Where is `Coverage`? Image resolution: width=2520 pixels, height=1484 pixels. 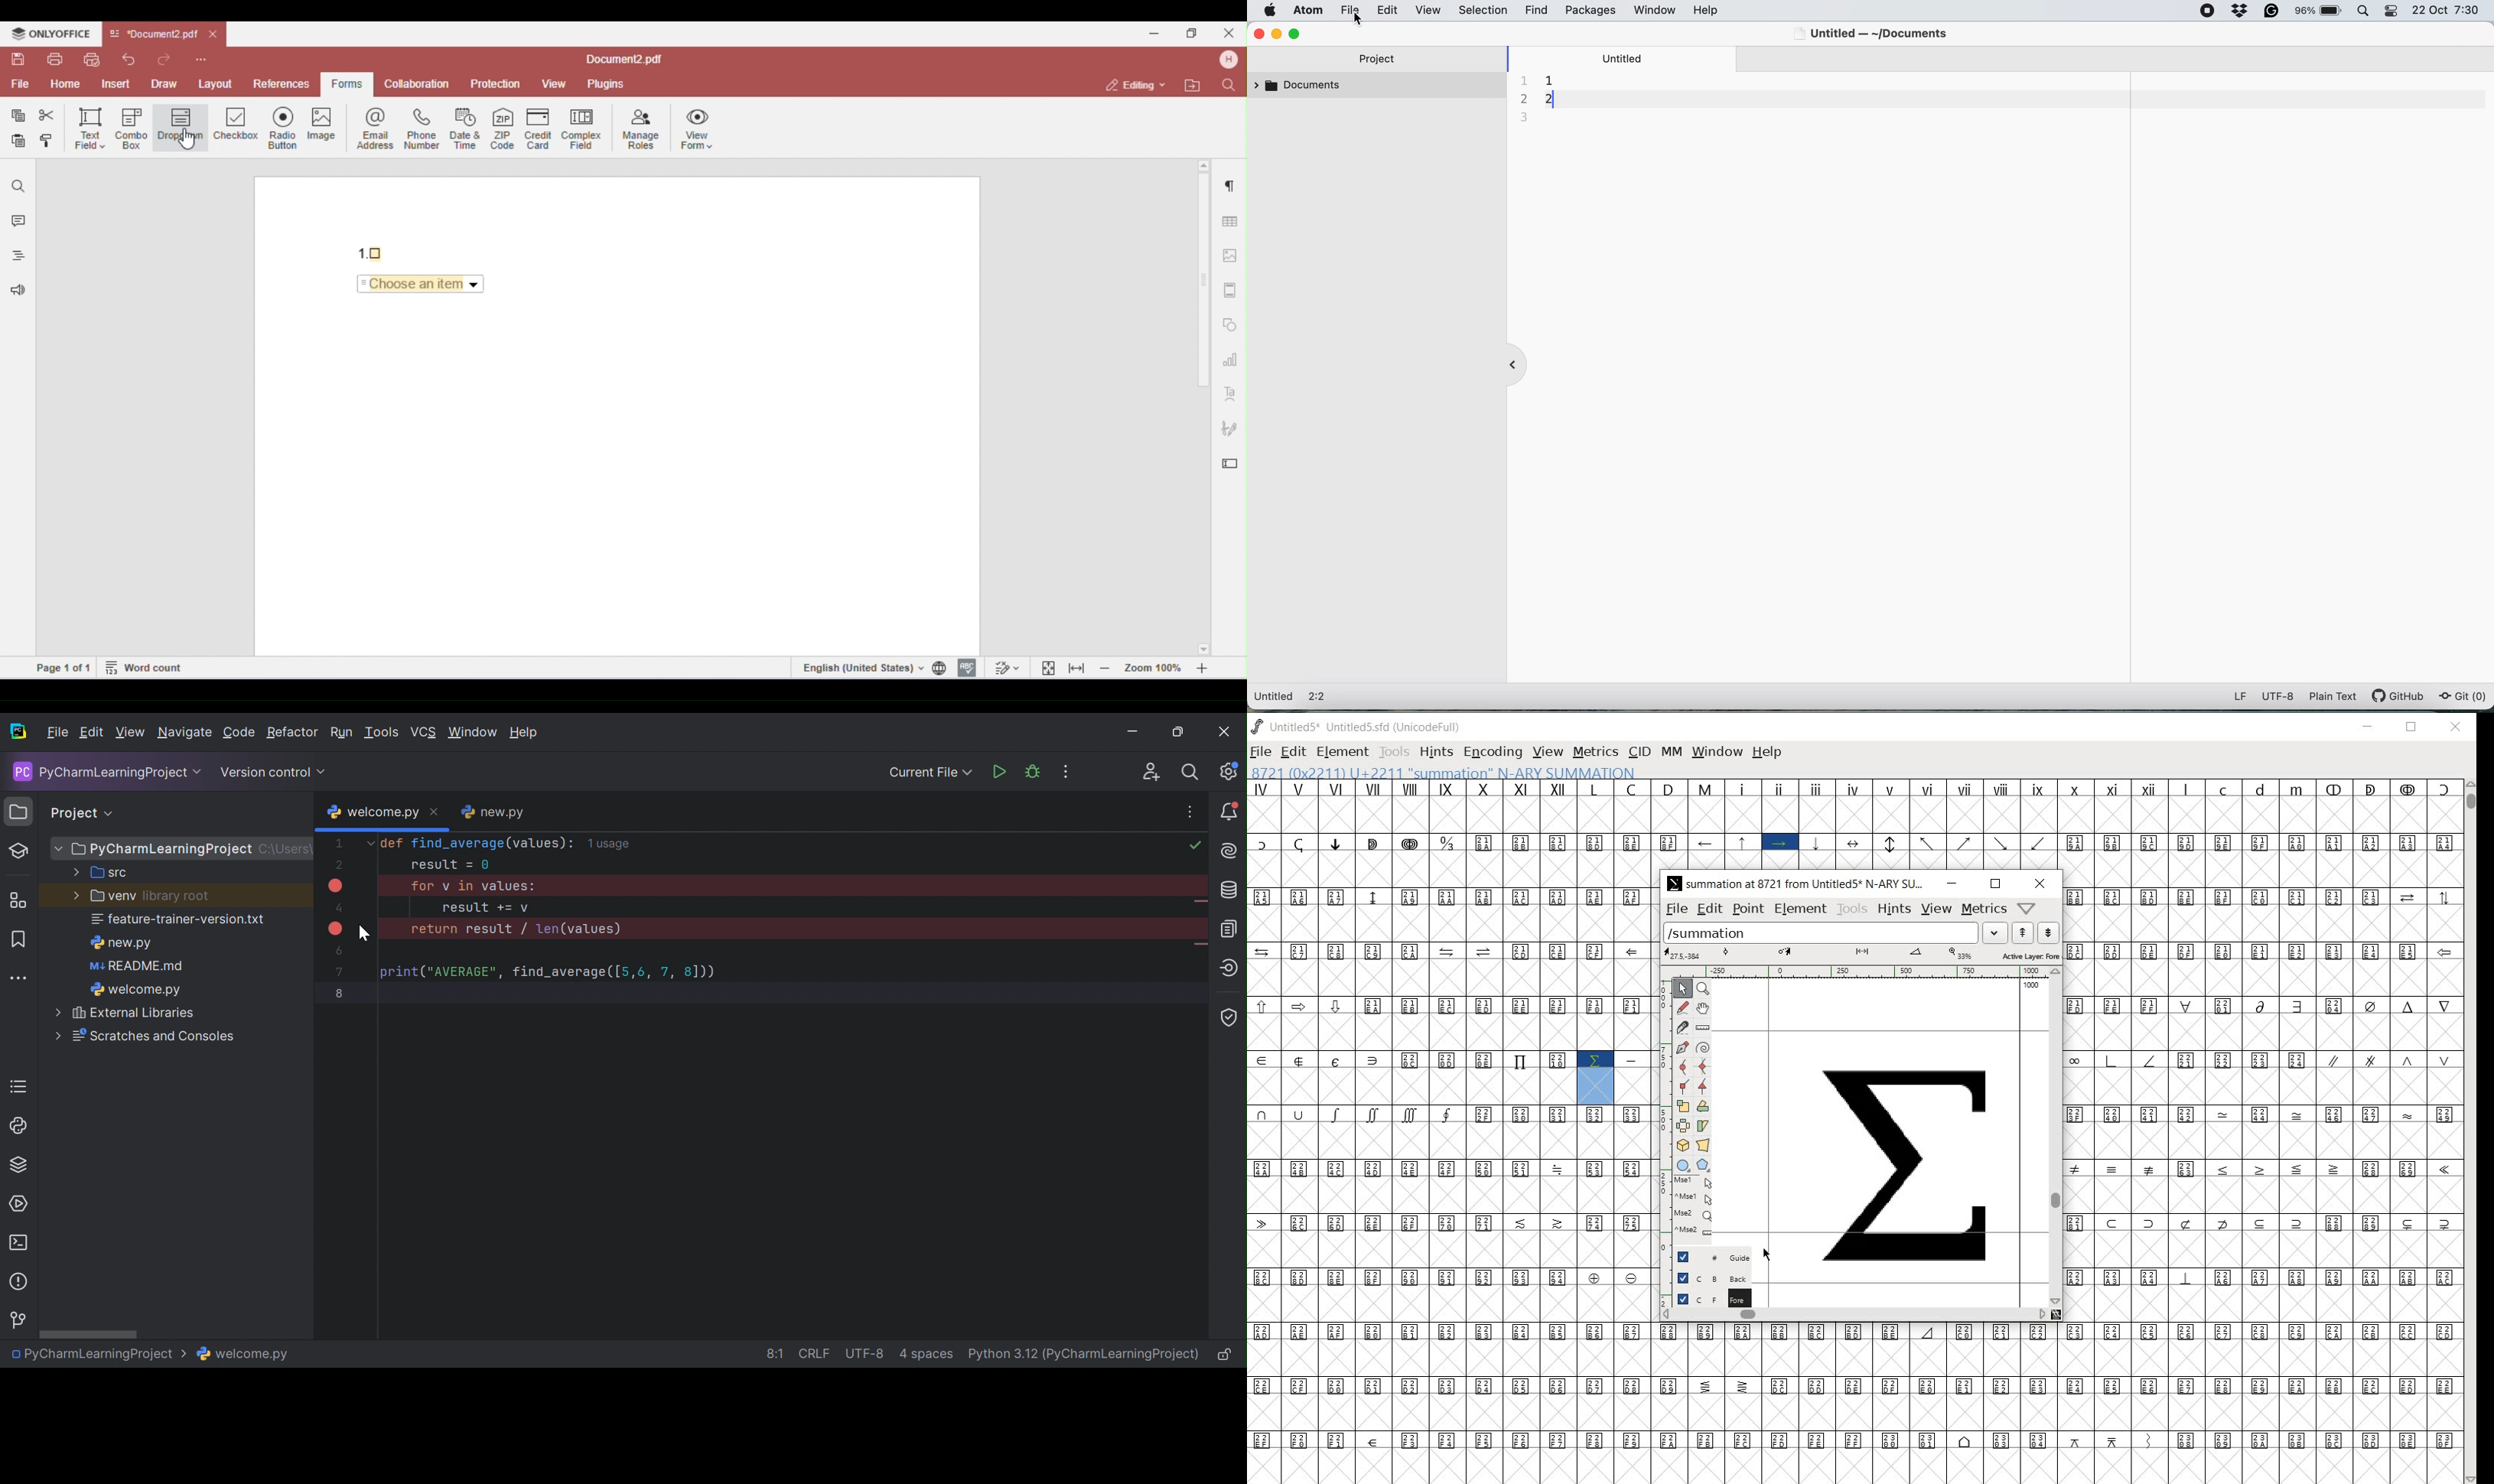 Coverage is located at coordinates (1230, 1016).